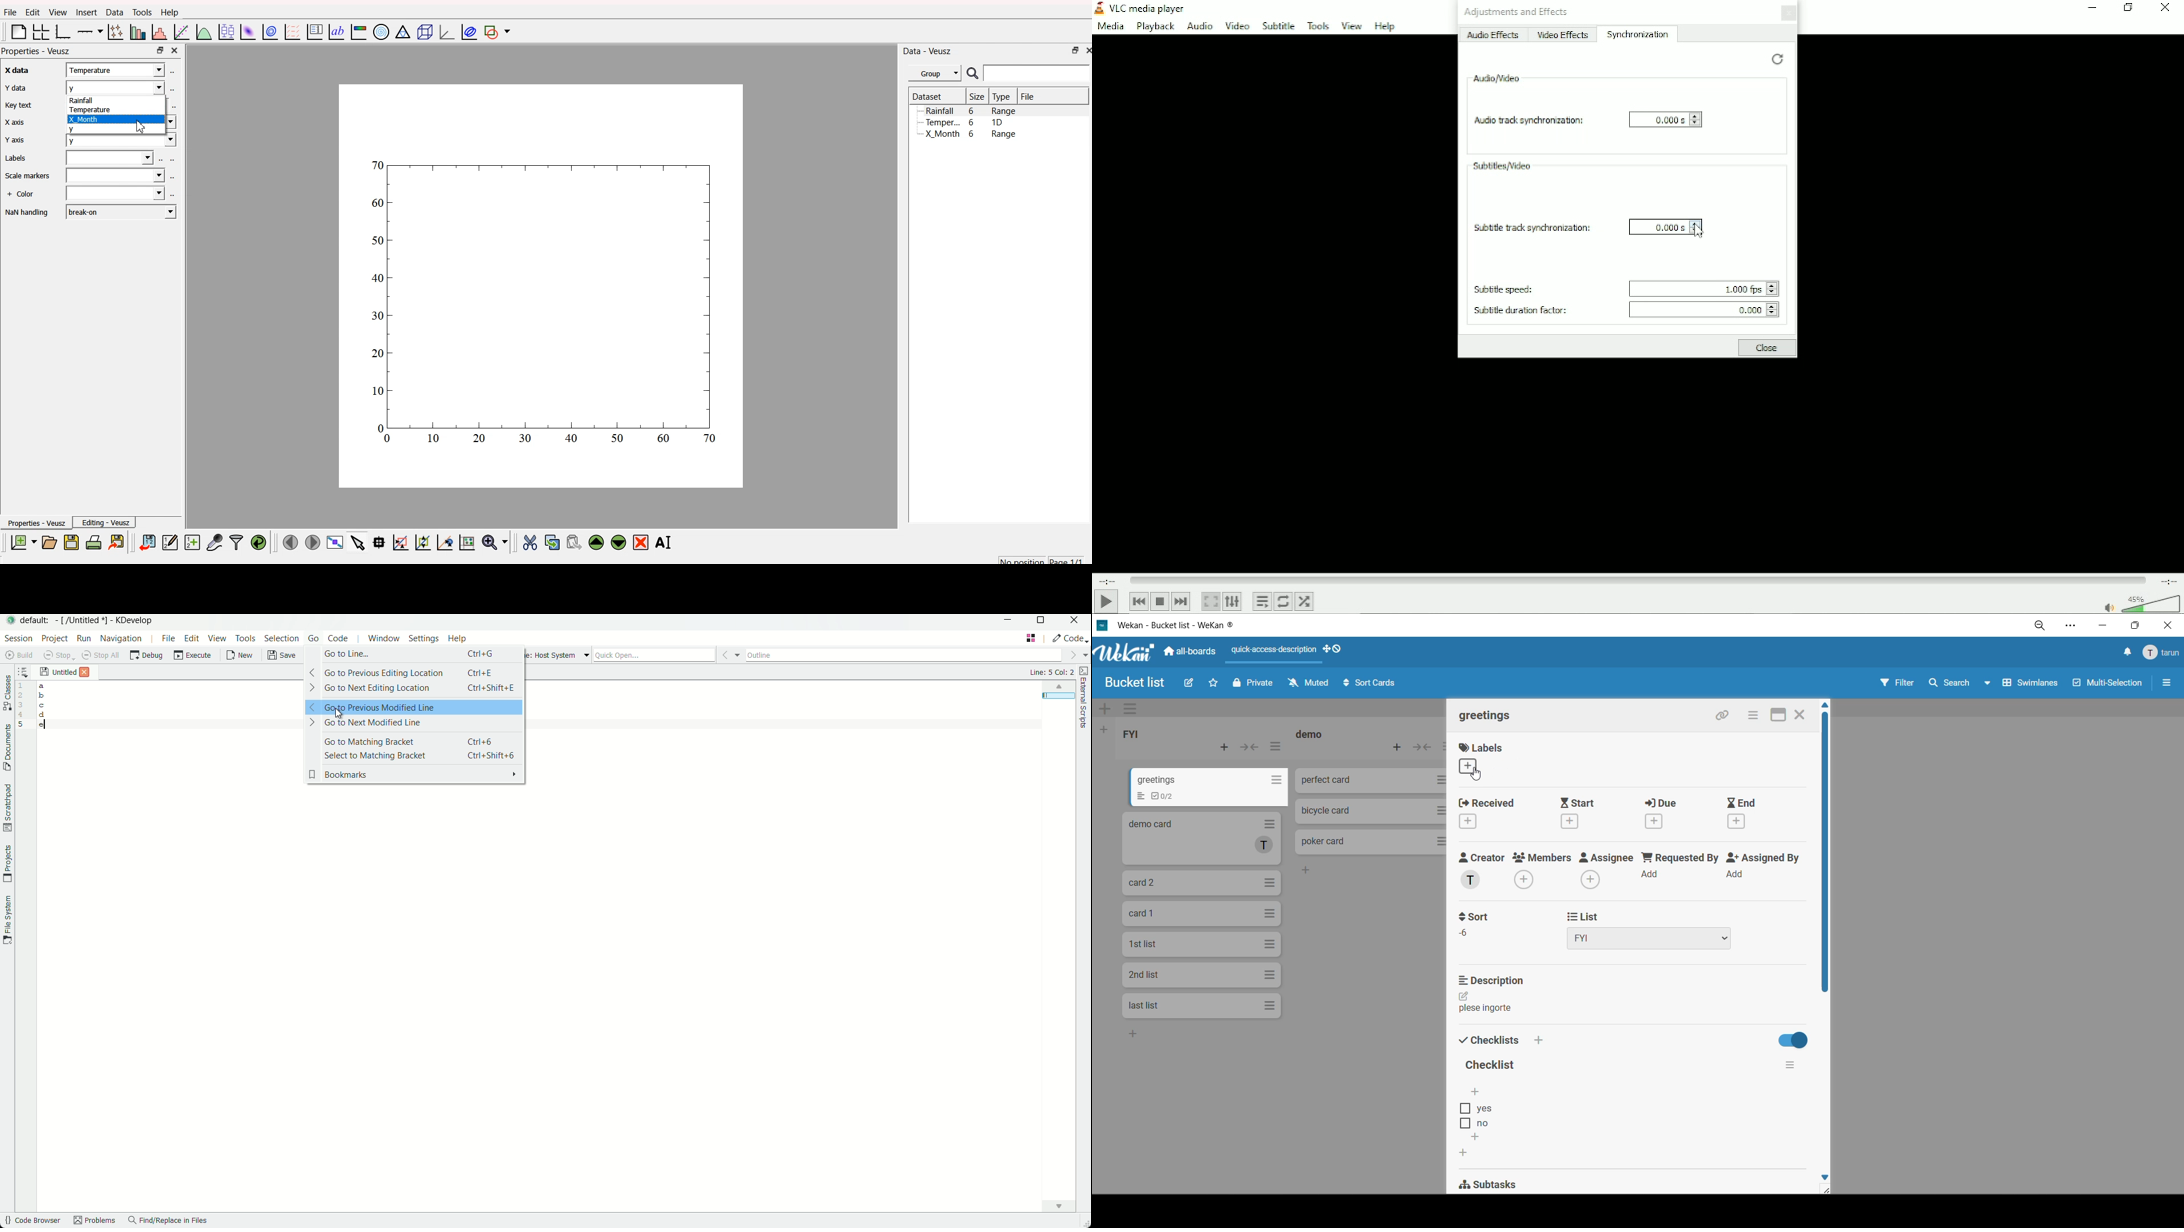 This screenshot has width=2184, height=1232. I want to click on list, so click(1652, 930).